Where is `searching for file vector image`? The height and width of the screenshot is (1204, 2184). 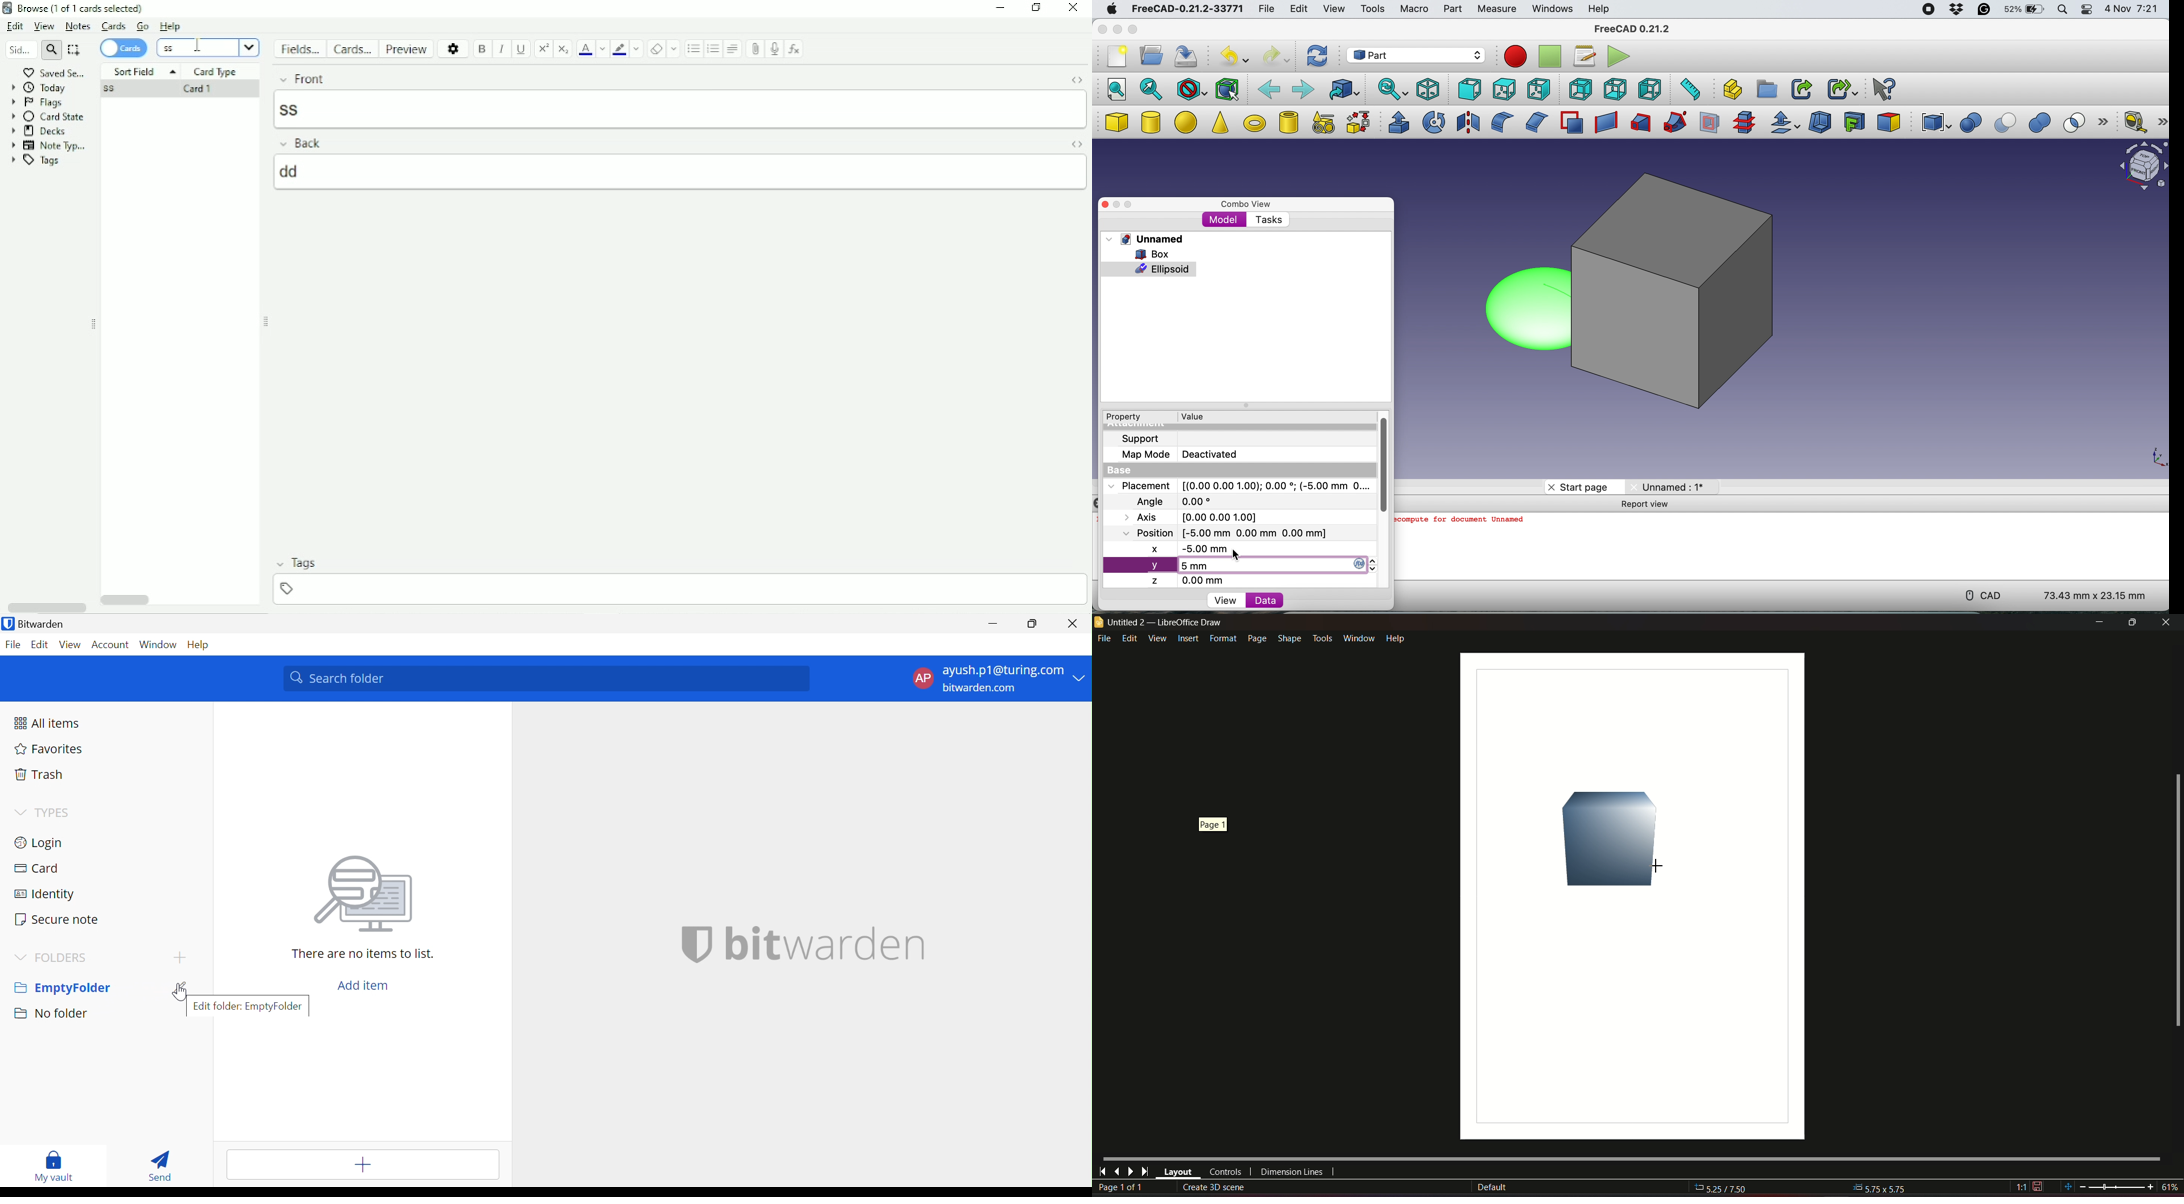
searching for file vector image is located at coordinates (358, 896).